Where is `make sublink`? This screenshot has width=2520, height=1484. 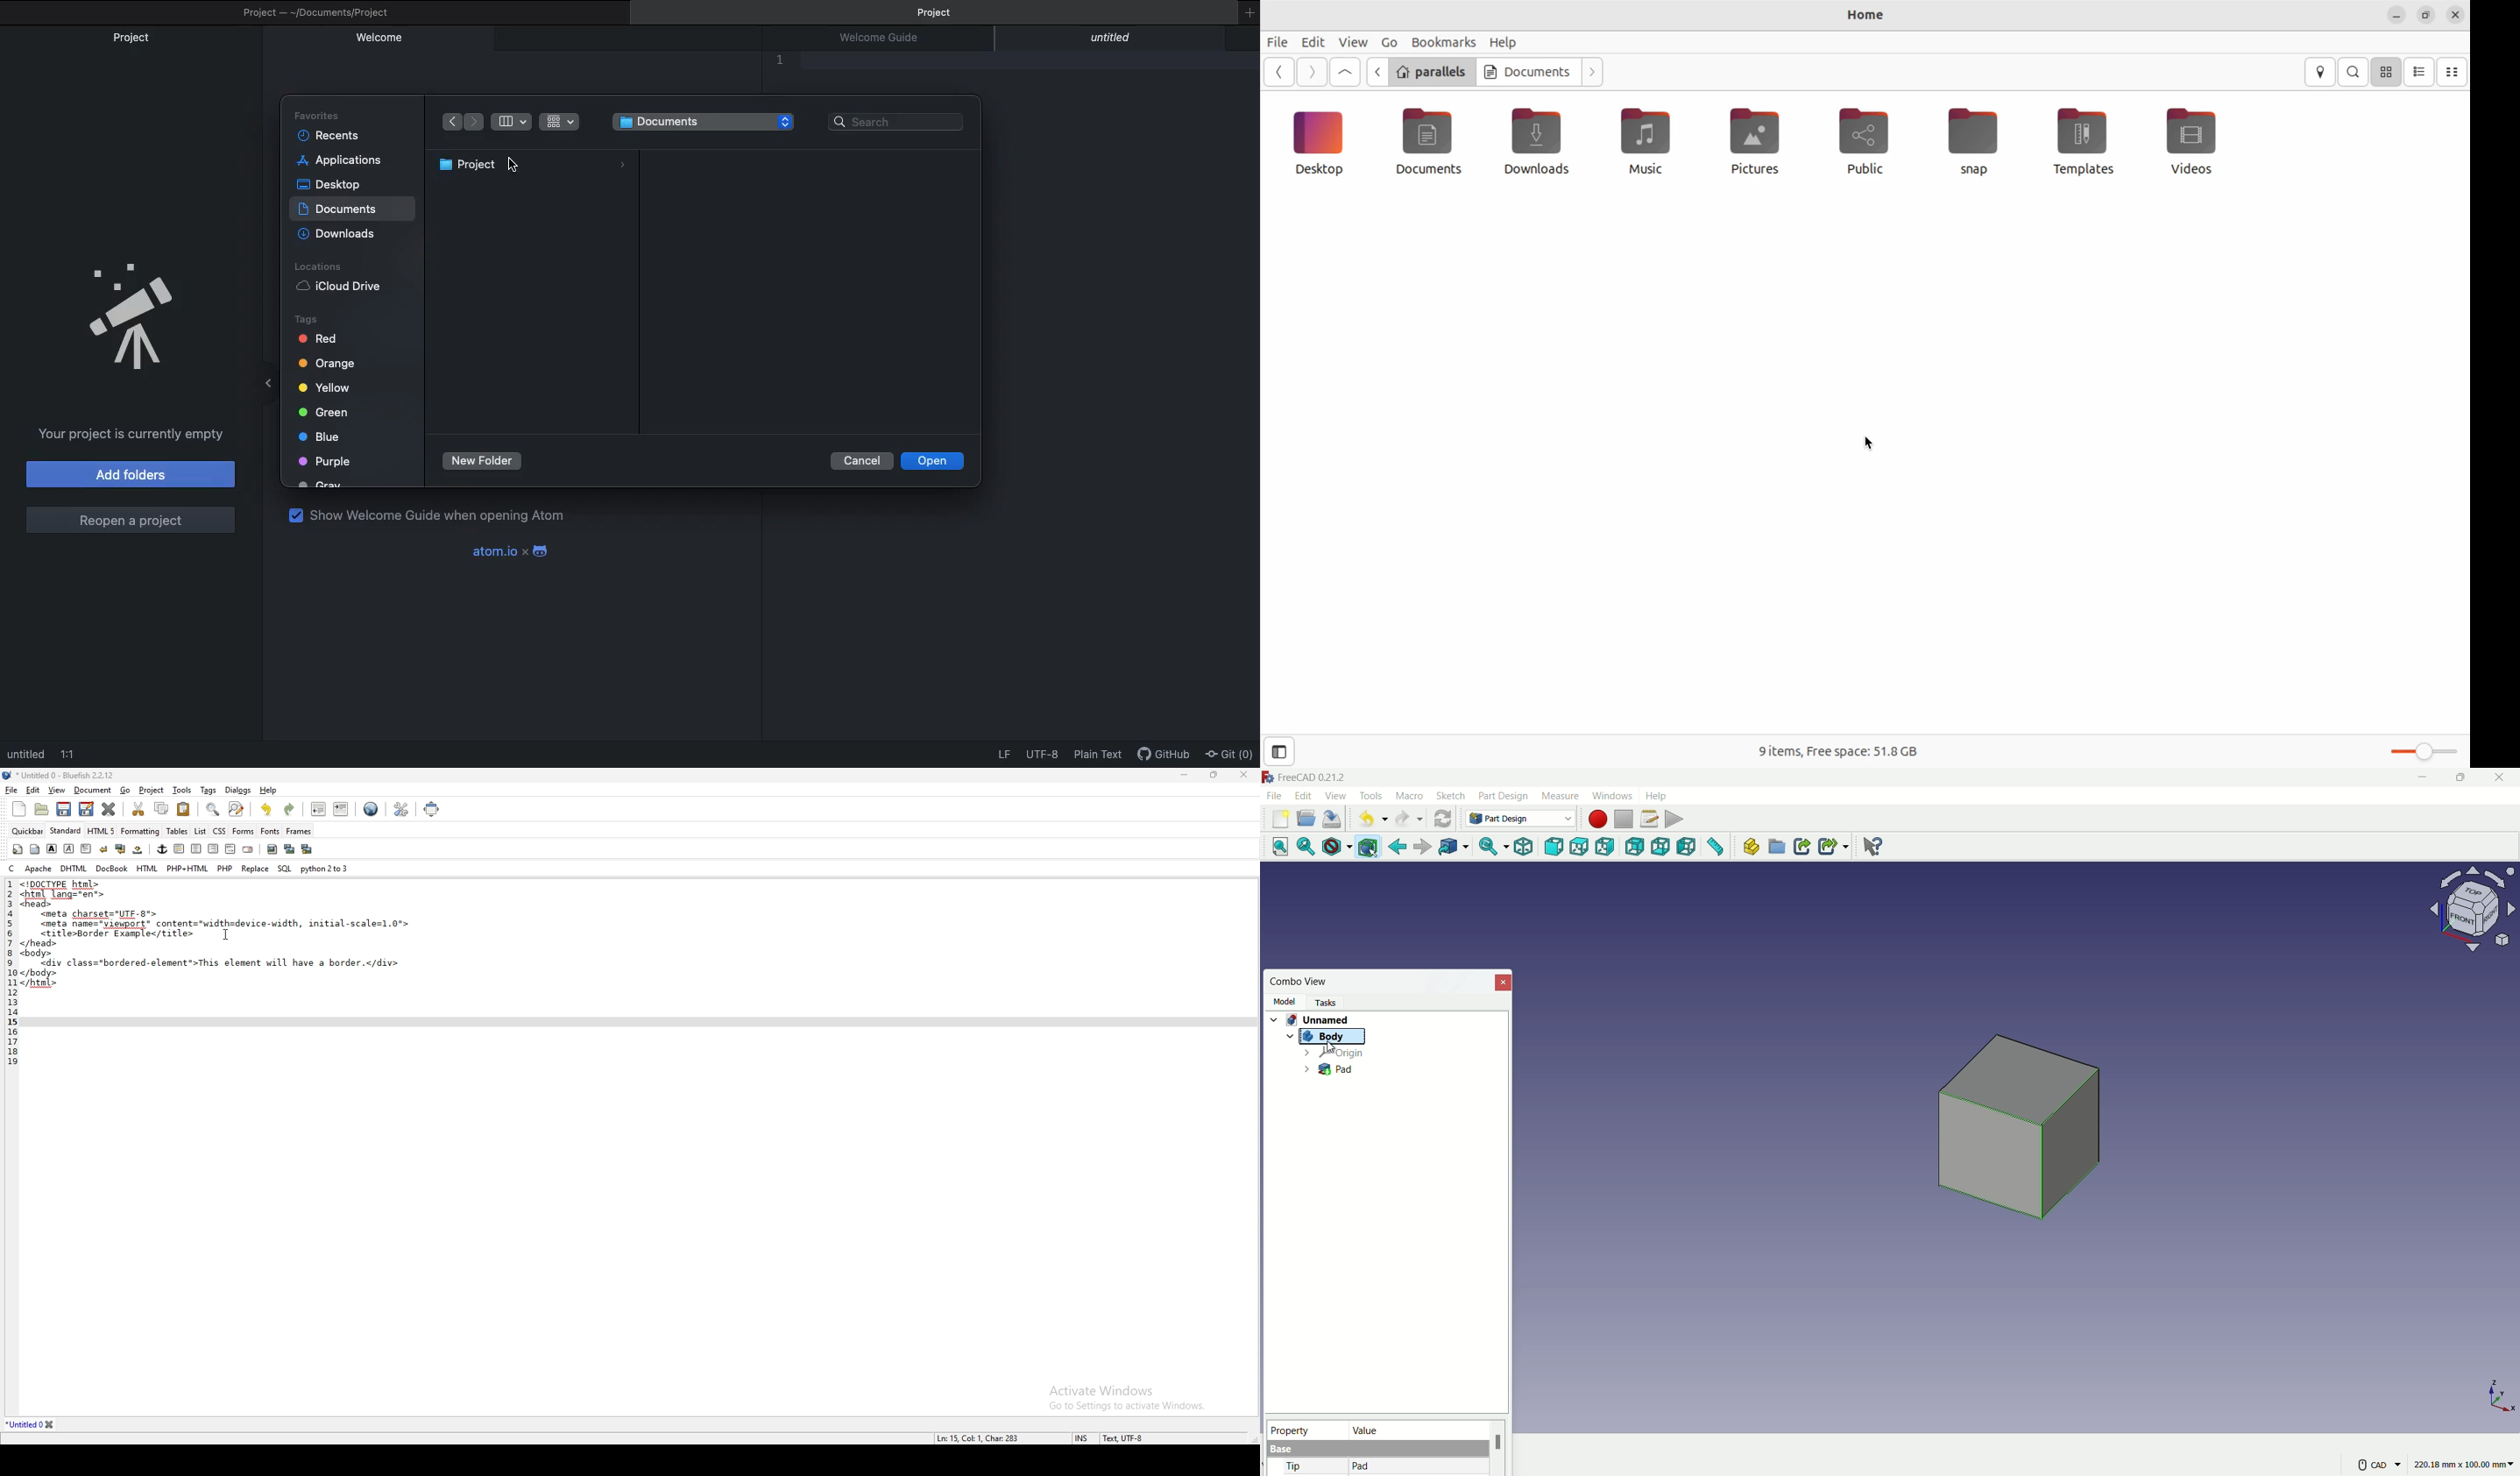 make sublink is located at coordinates (1834, 847).